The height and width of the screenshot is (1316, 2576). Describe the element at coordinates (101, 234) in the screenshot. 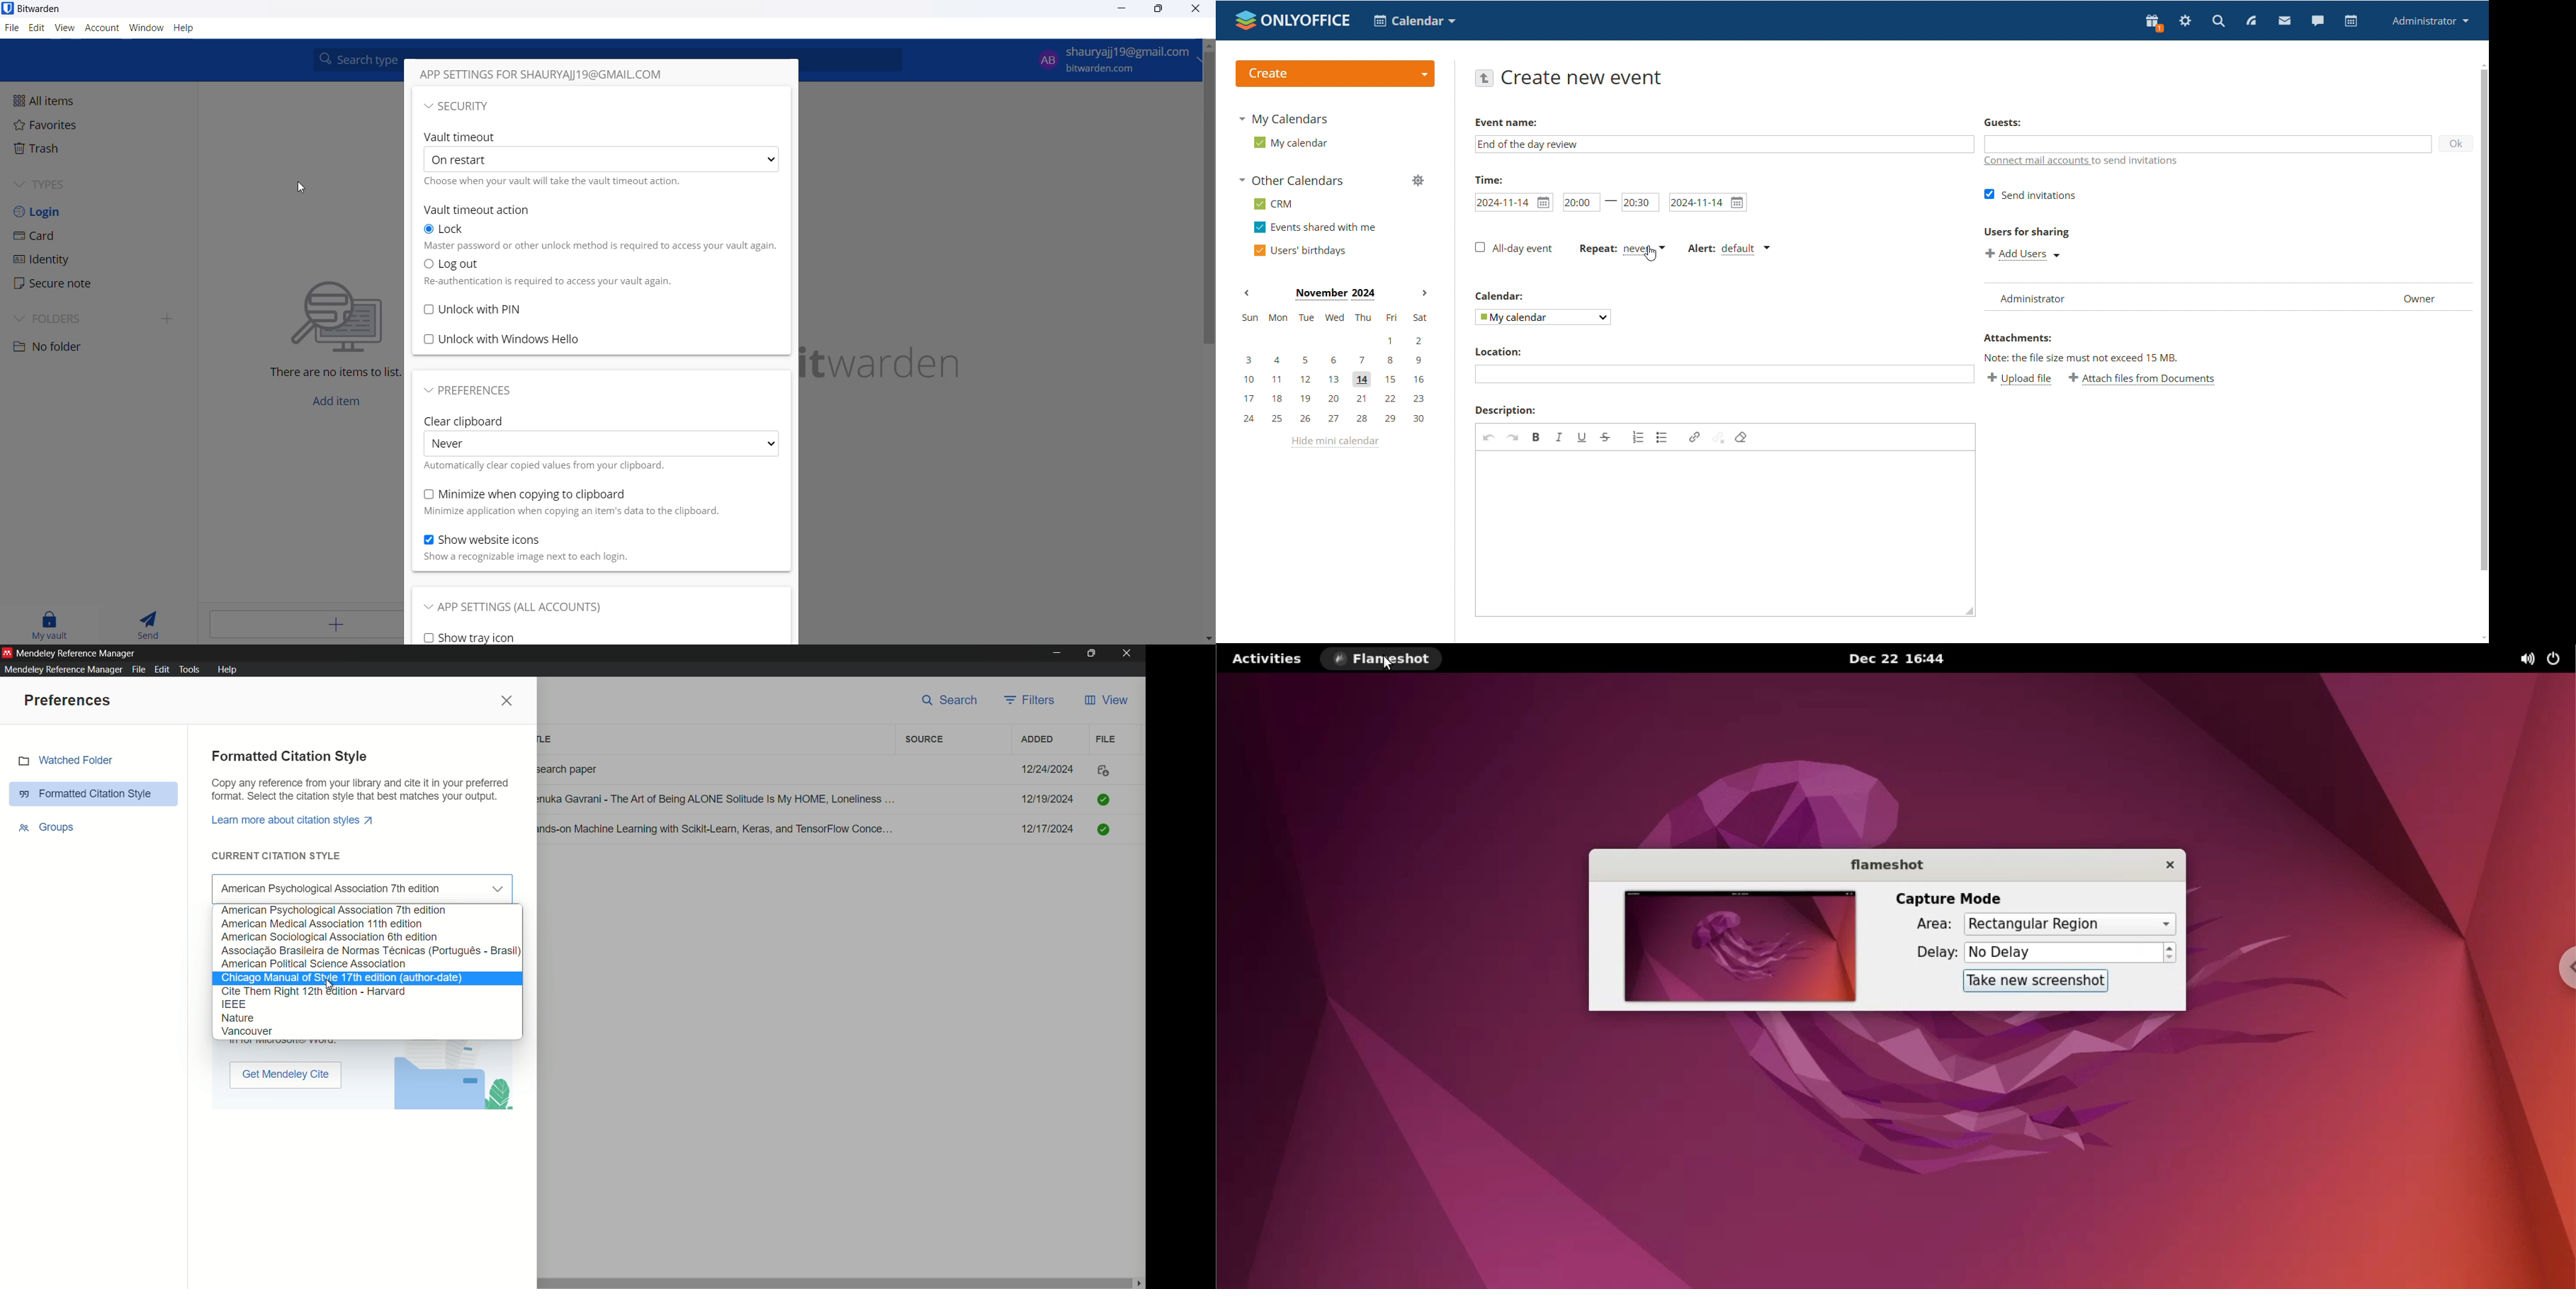

I see `card` at that location.